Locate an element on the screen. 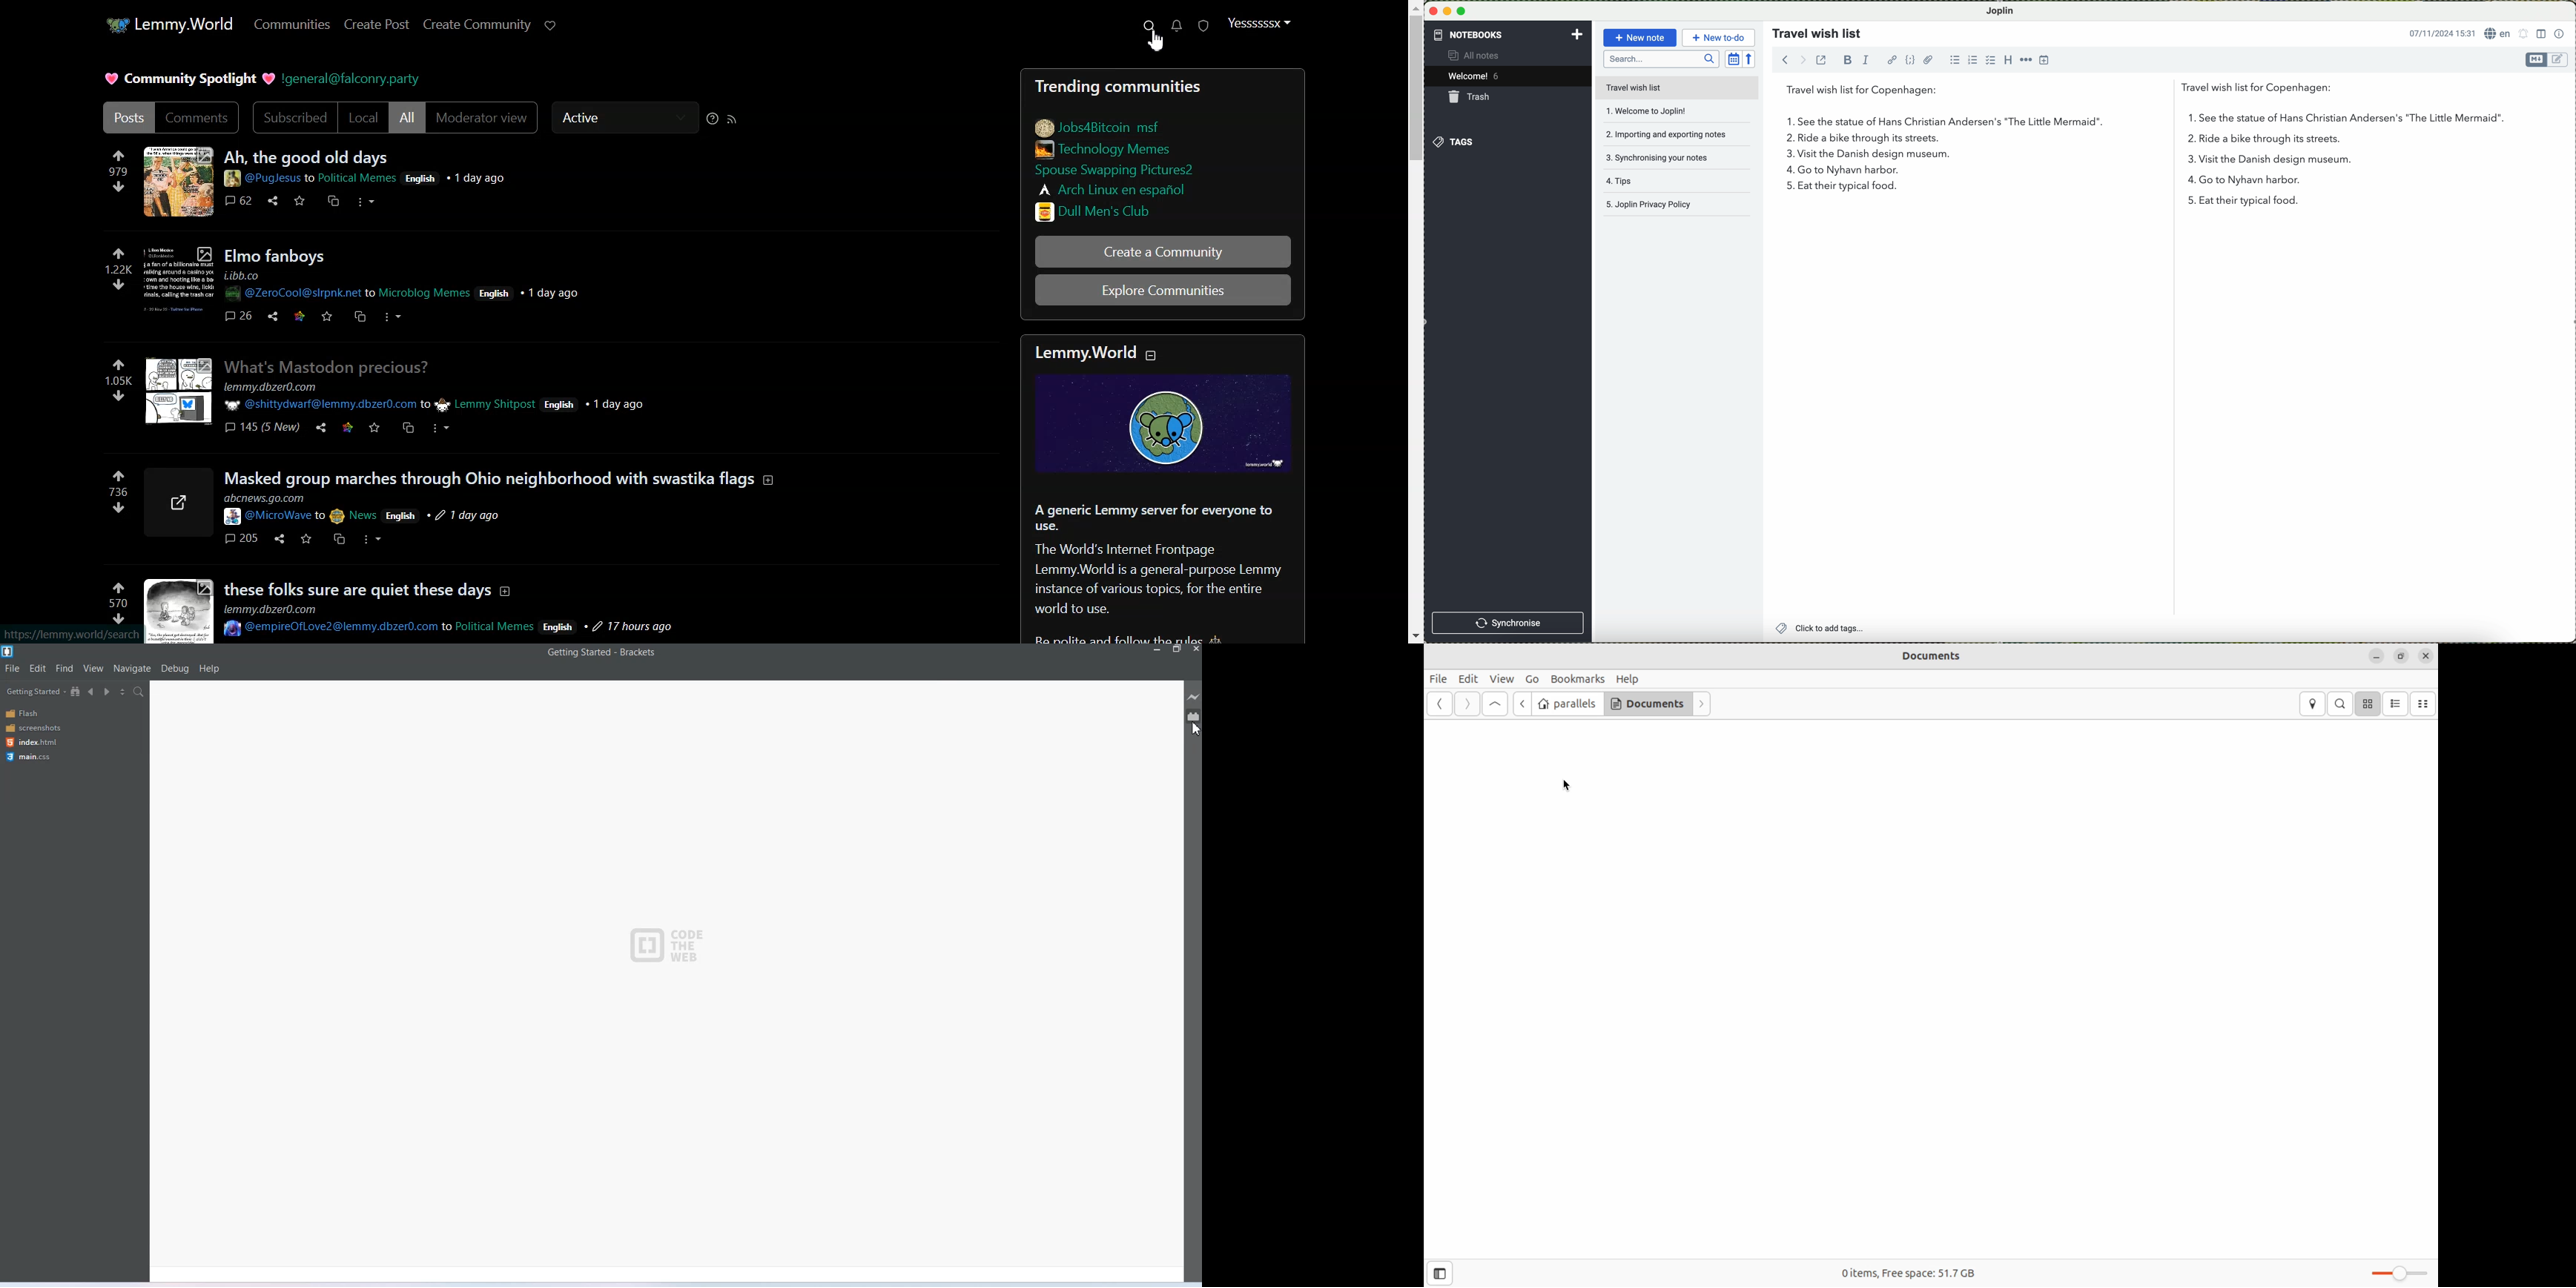 The width and height of the screenshot is (2576, 1288). link is located at coordinates (176, 277).